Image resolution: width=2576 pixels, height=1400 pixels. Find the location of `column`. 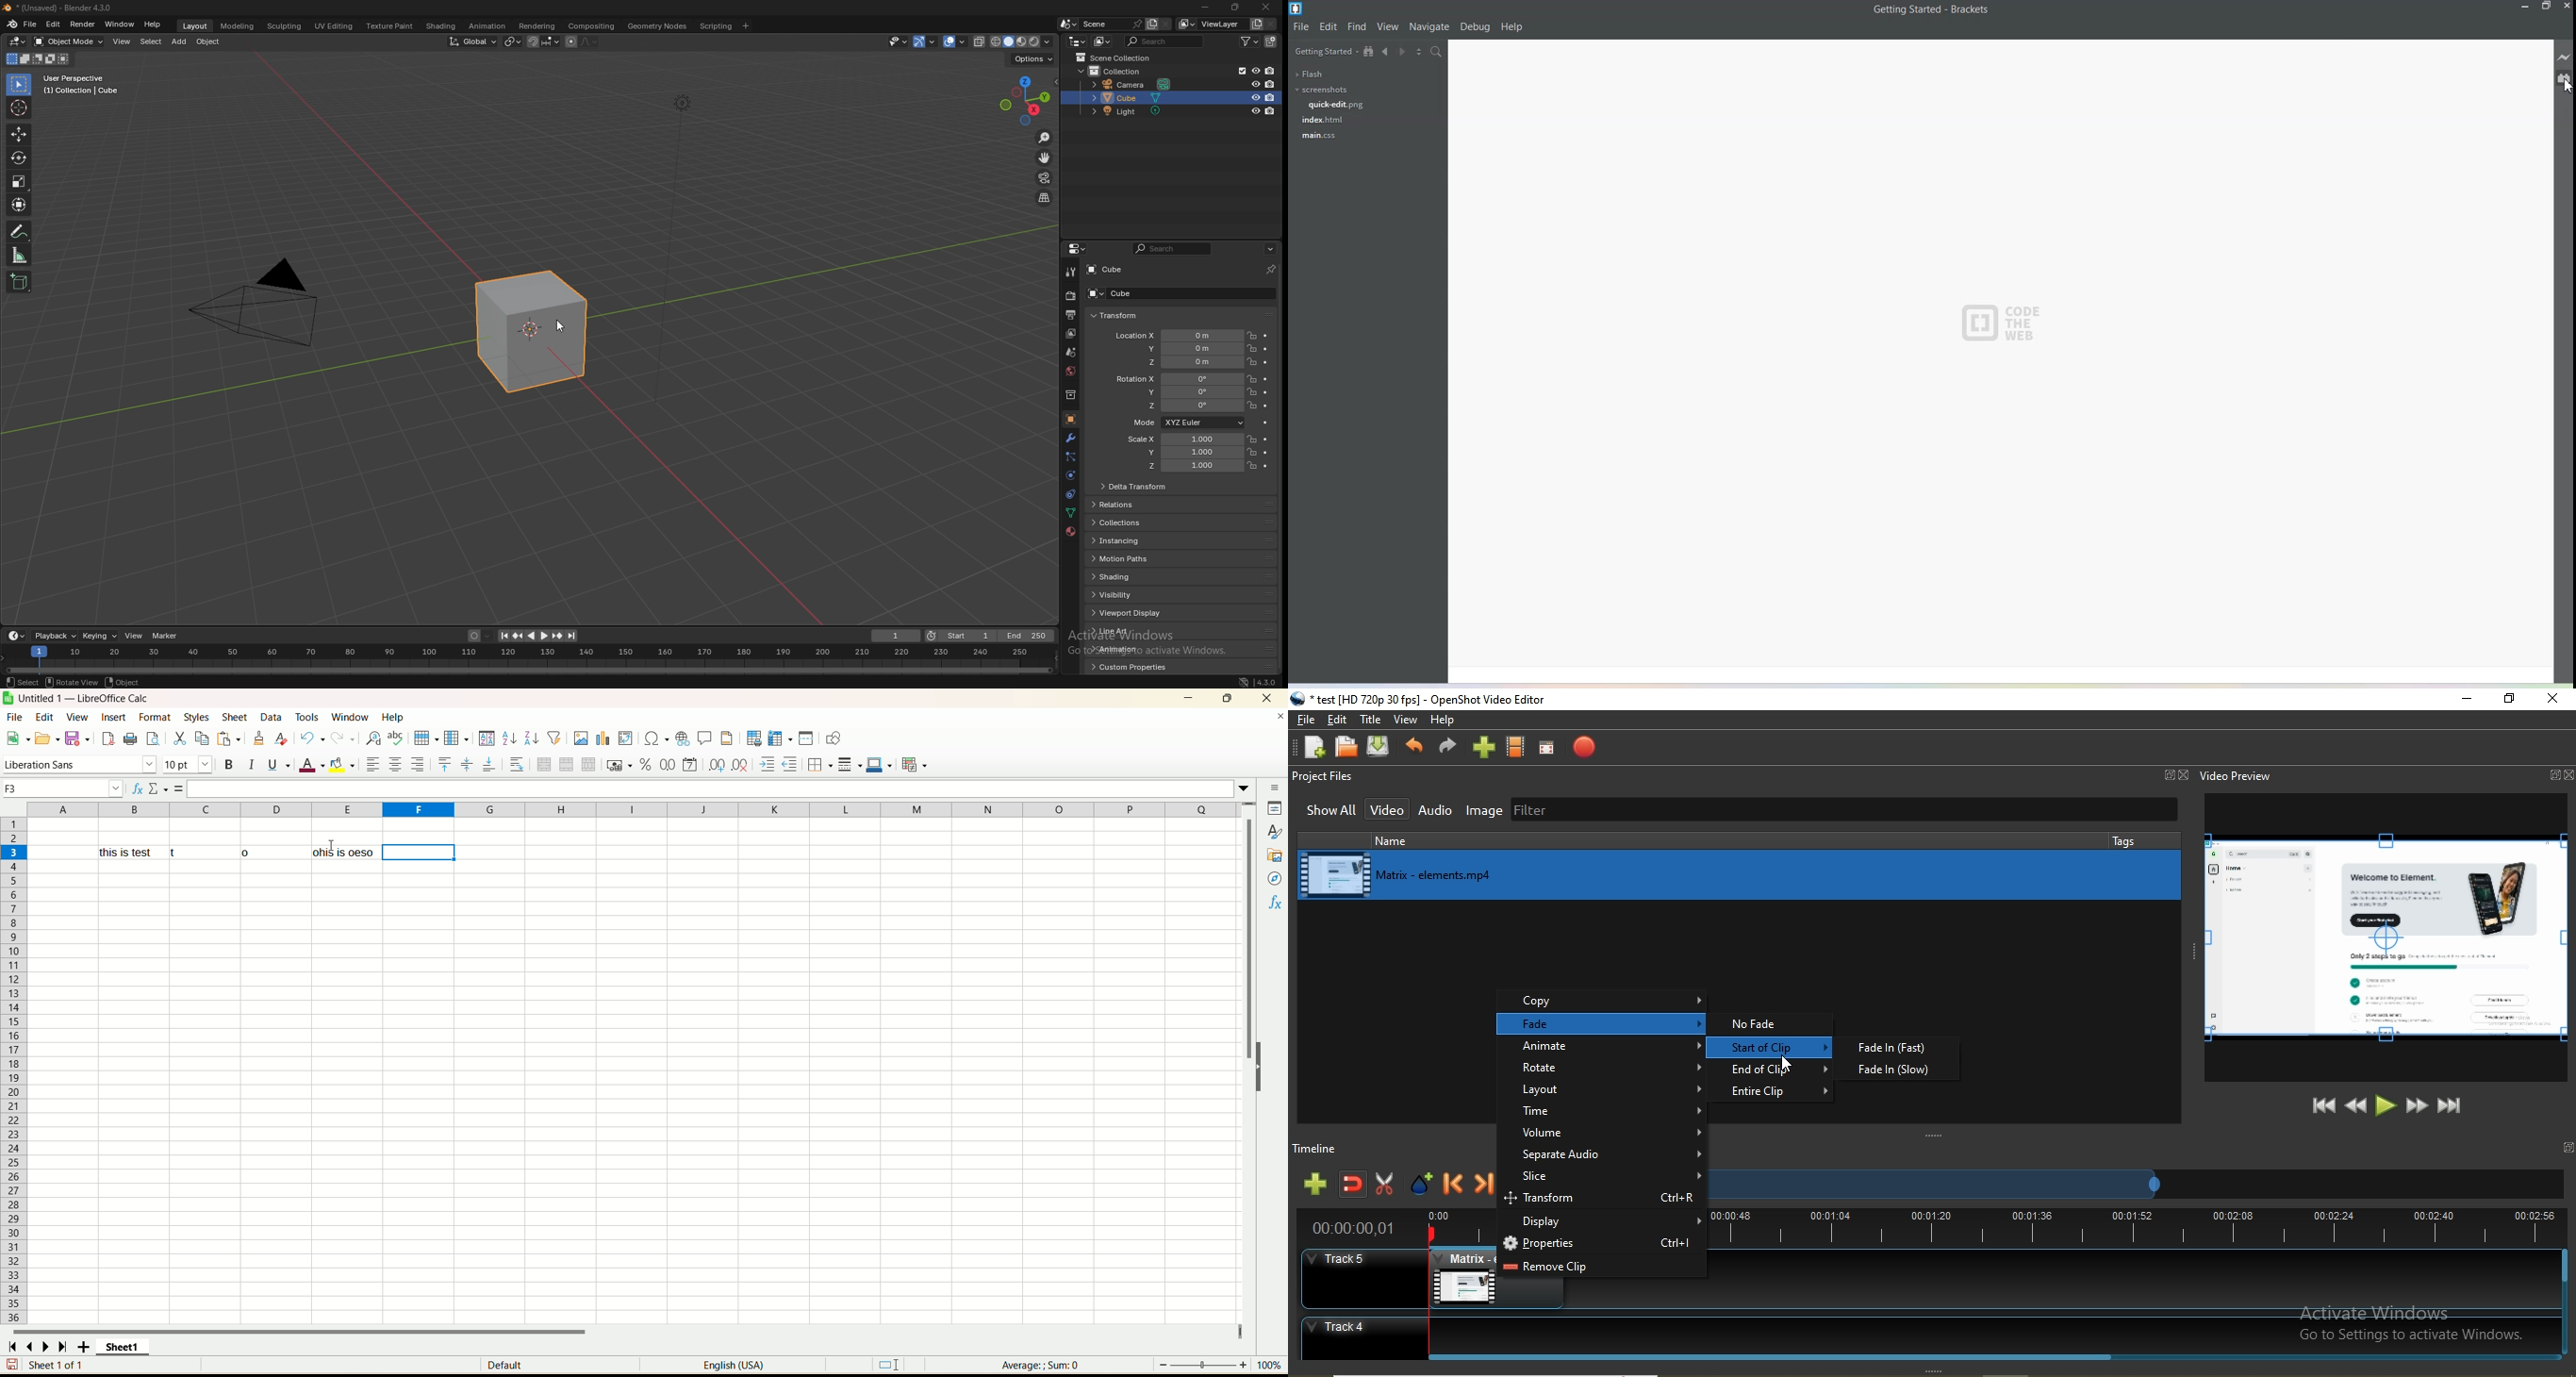

column is located at coordinates (633, 809).